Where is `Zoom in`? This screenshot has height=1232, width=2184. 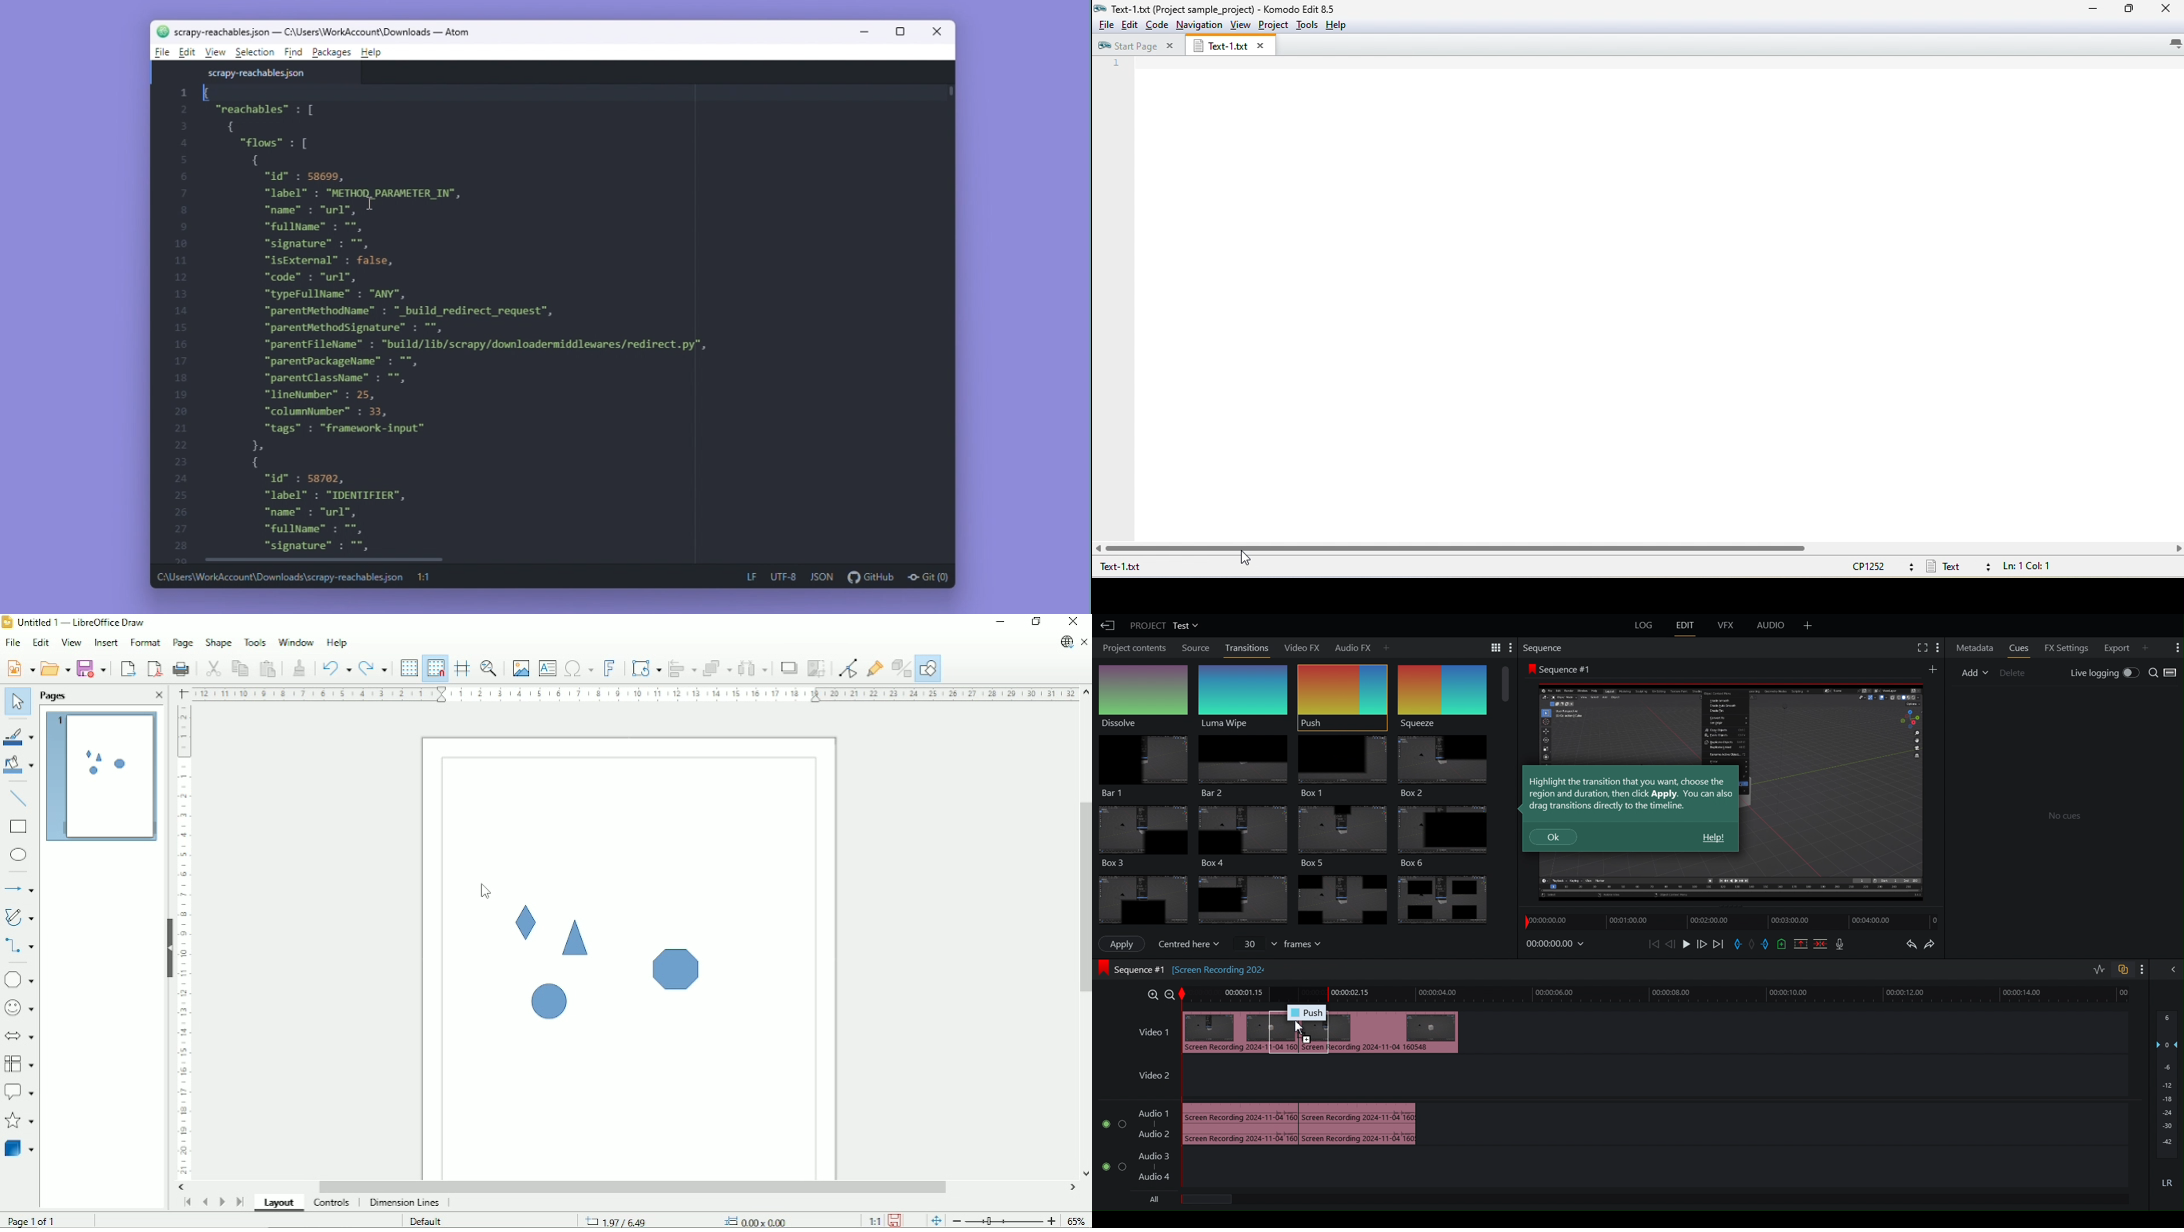
Zoom in is located at coordinates (1149, 994).